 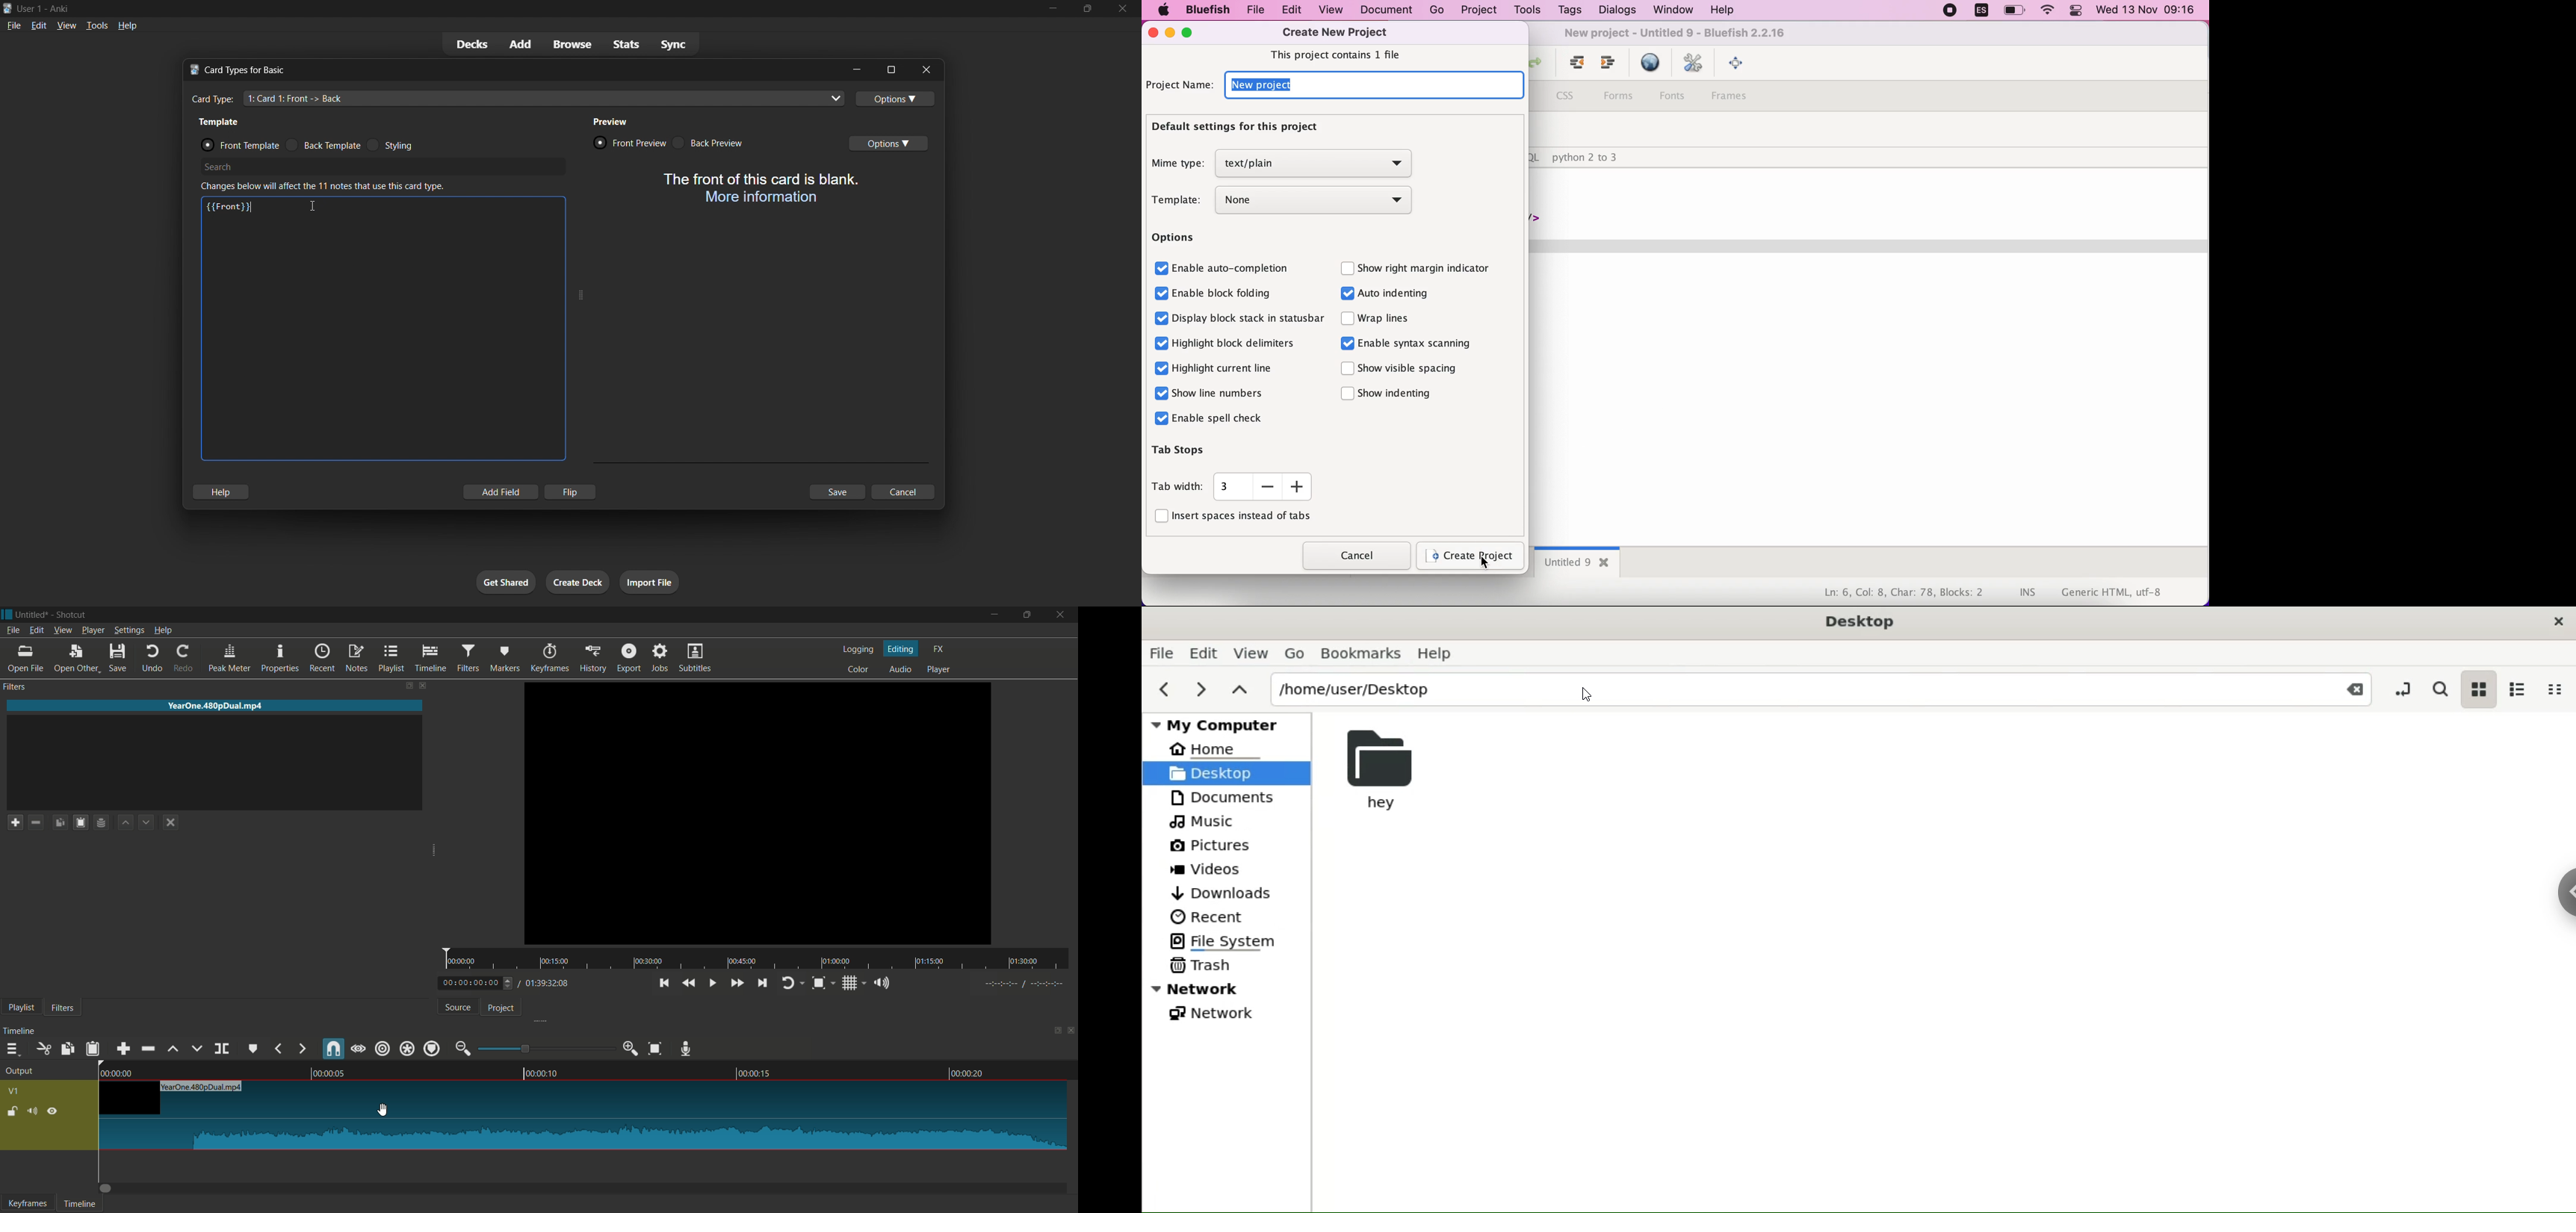 I want to click on project, so click(x=503, y=1007).